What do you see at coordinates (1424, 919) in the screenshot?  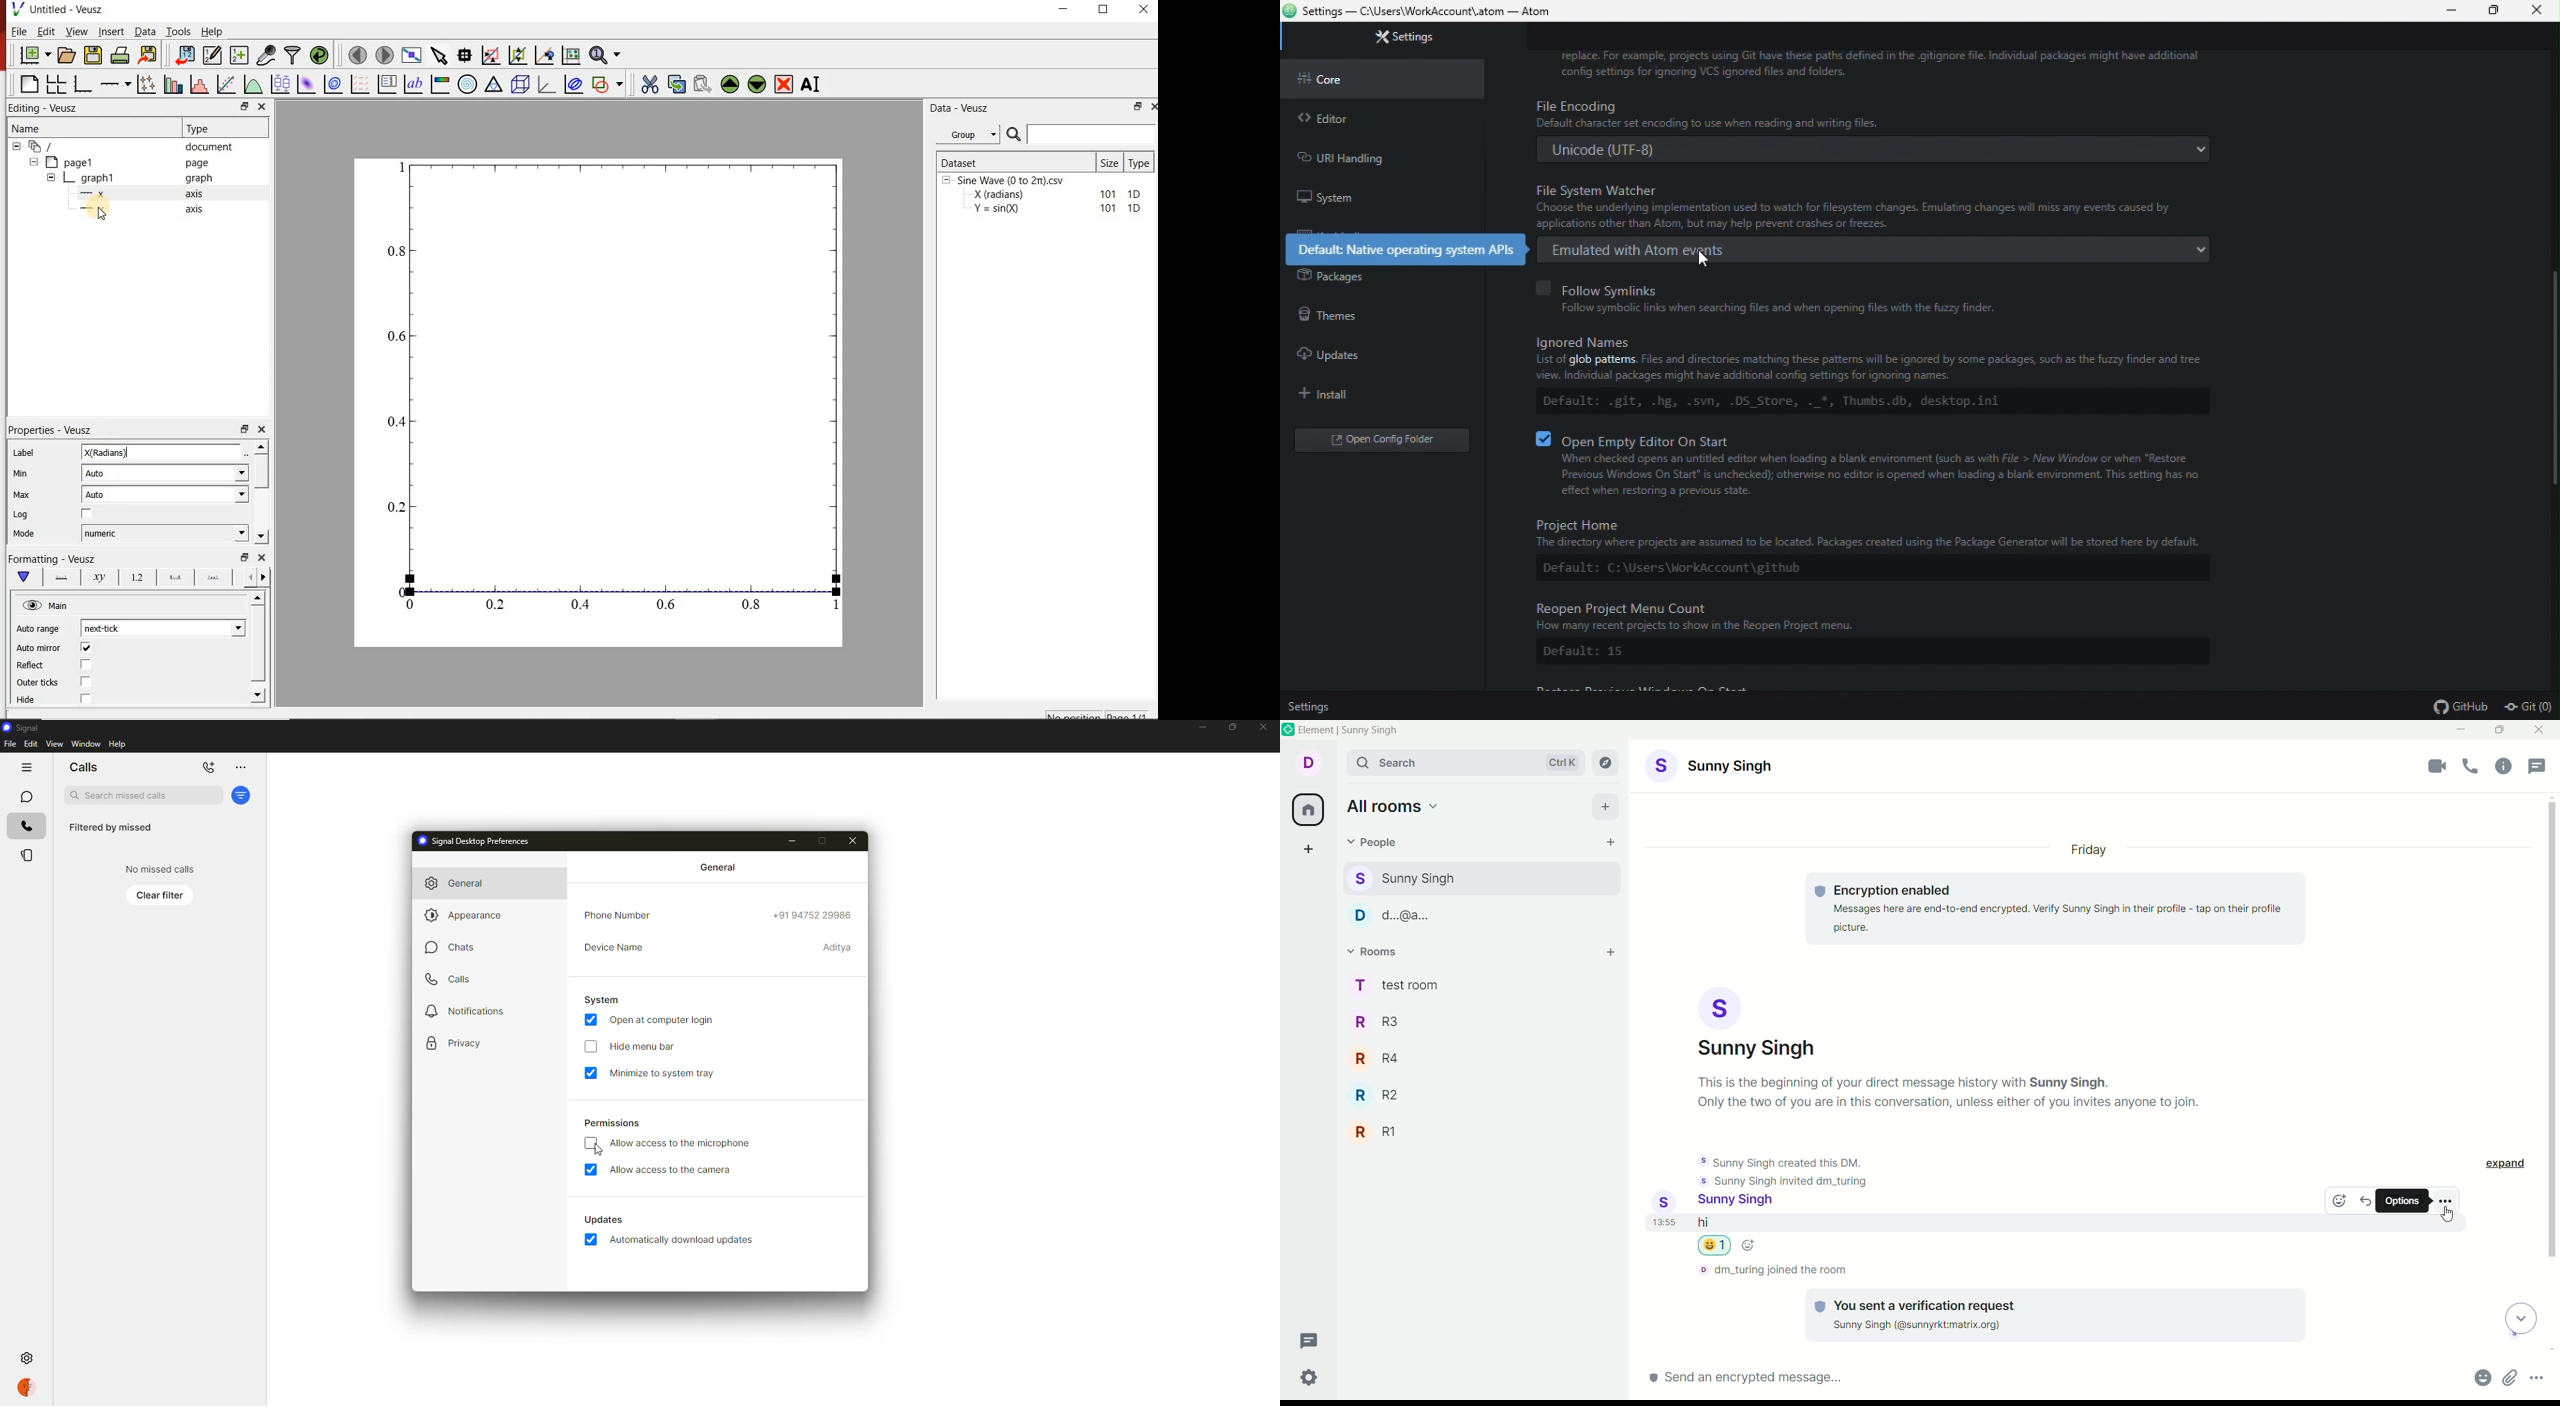 I see `people` at bounding box center [1424, 919].